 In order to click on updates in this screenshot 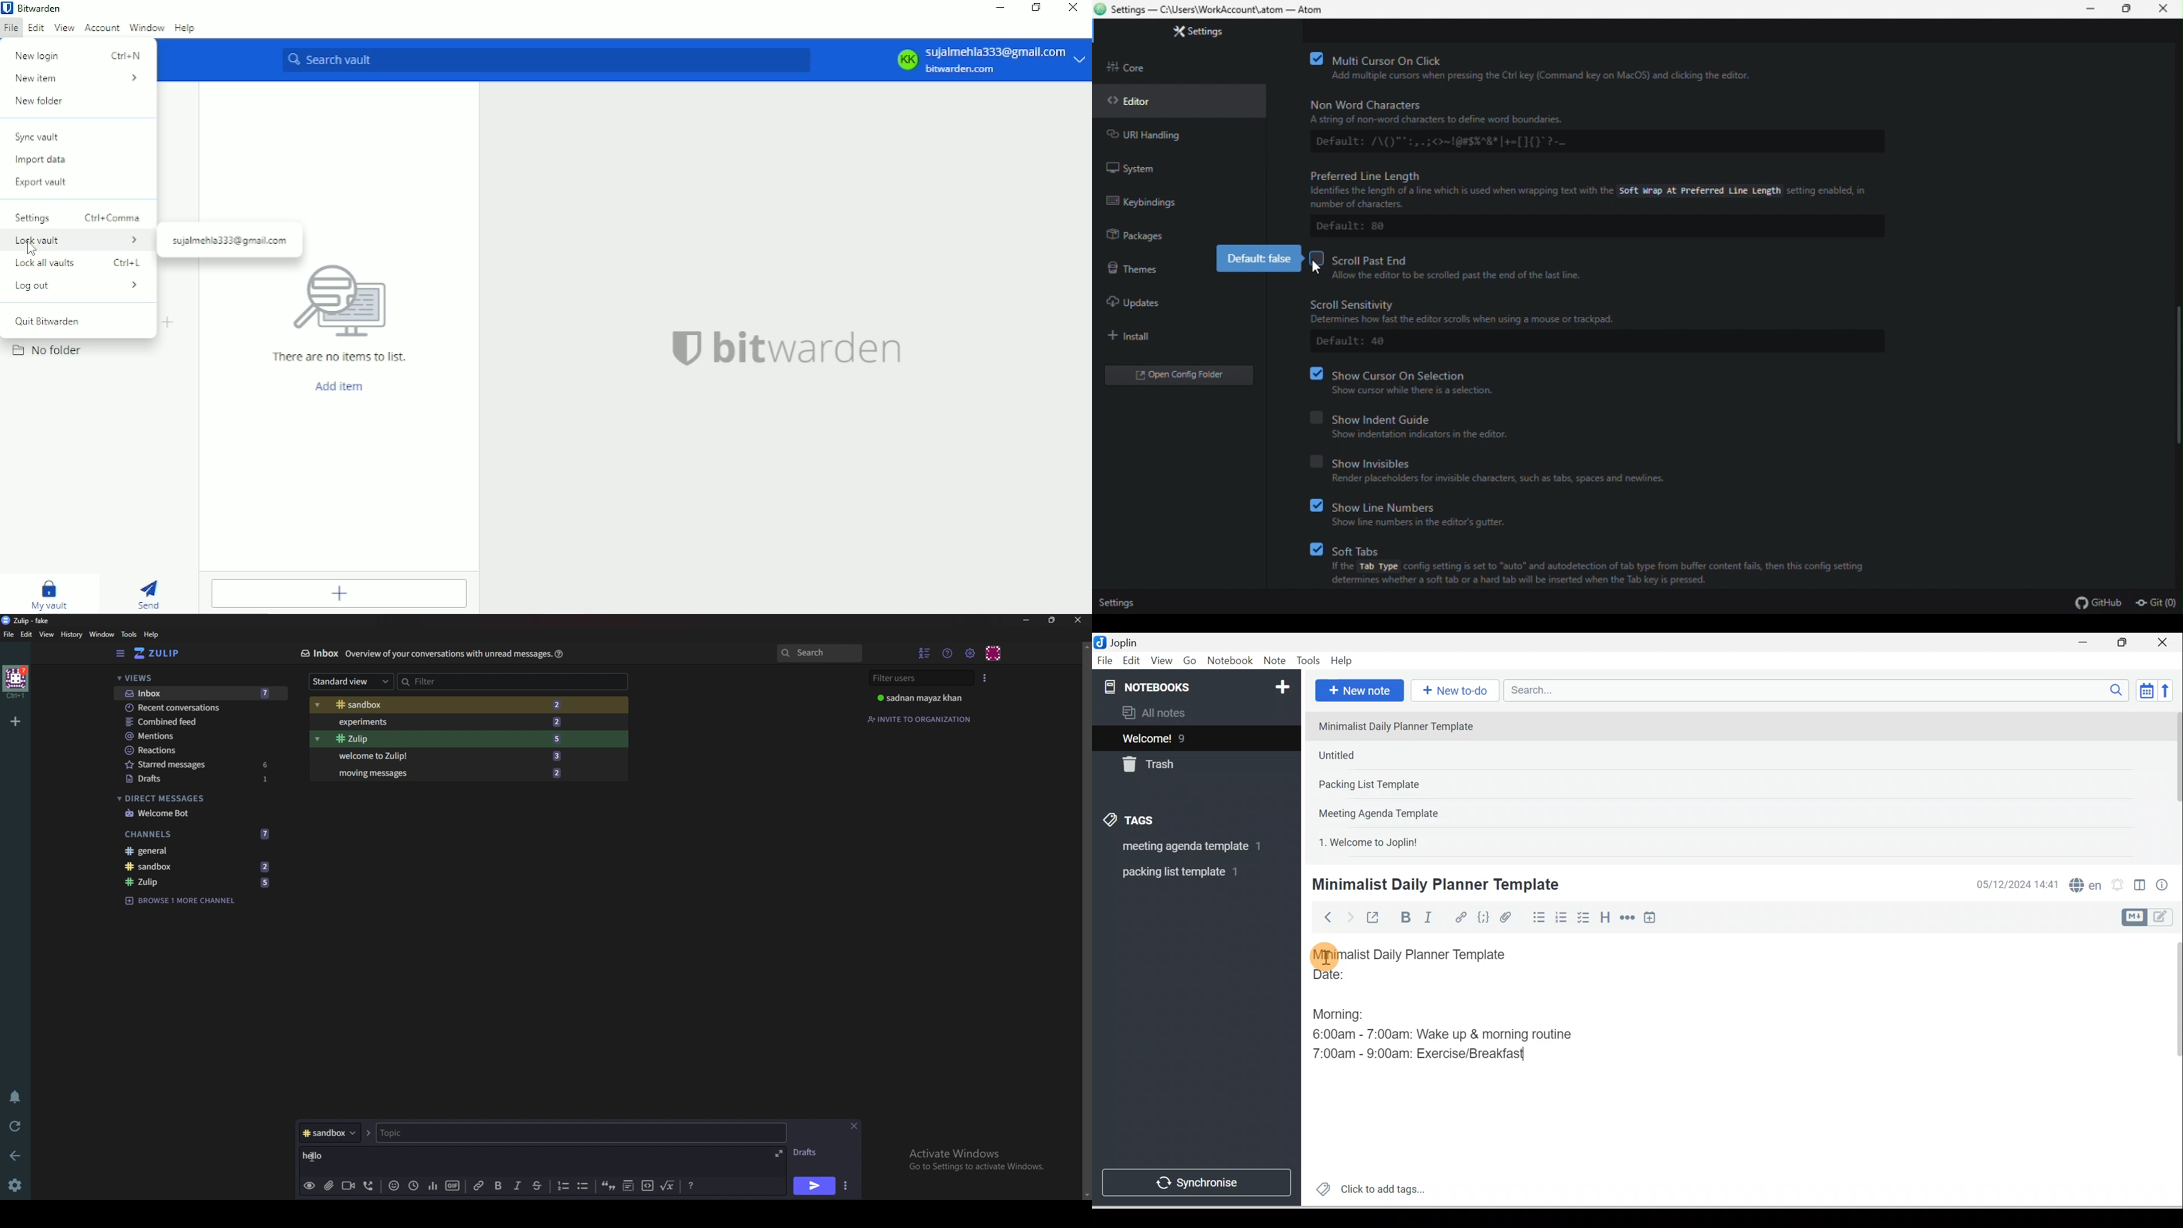, I will do `click(1142, 304)`.